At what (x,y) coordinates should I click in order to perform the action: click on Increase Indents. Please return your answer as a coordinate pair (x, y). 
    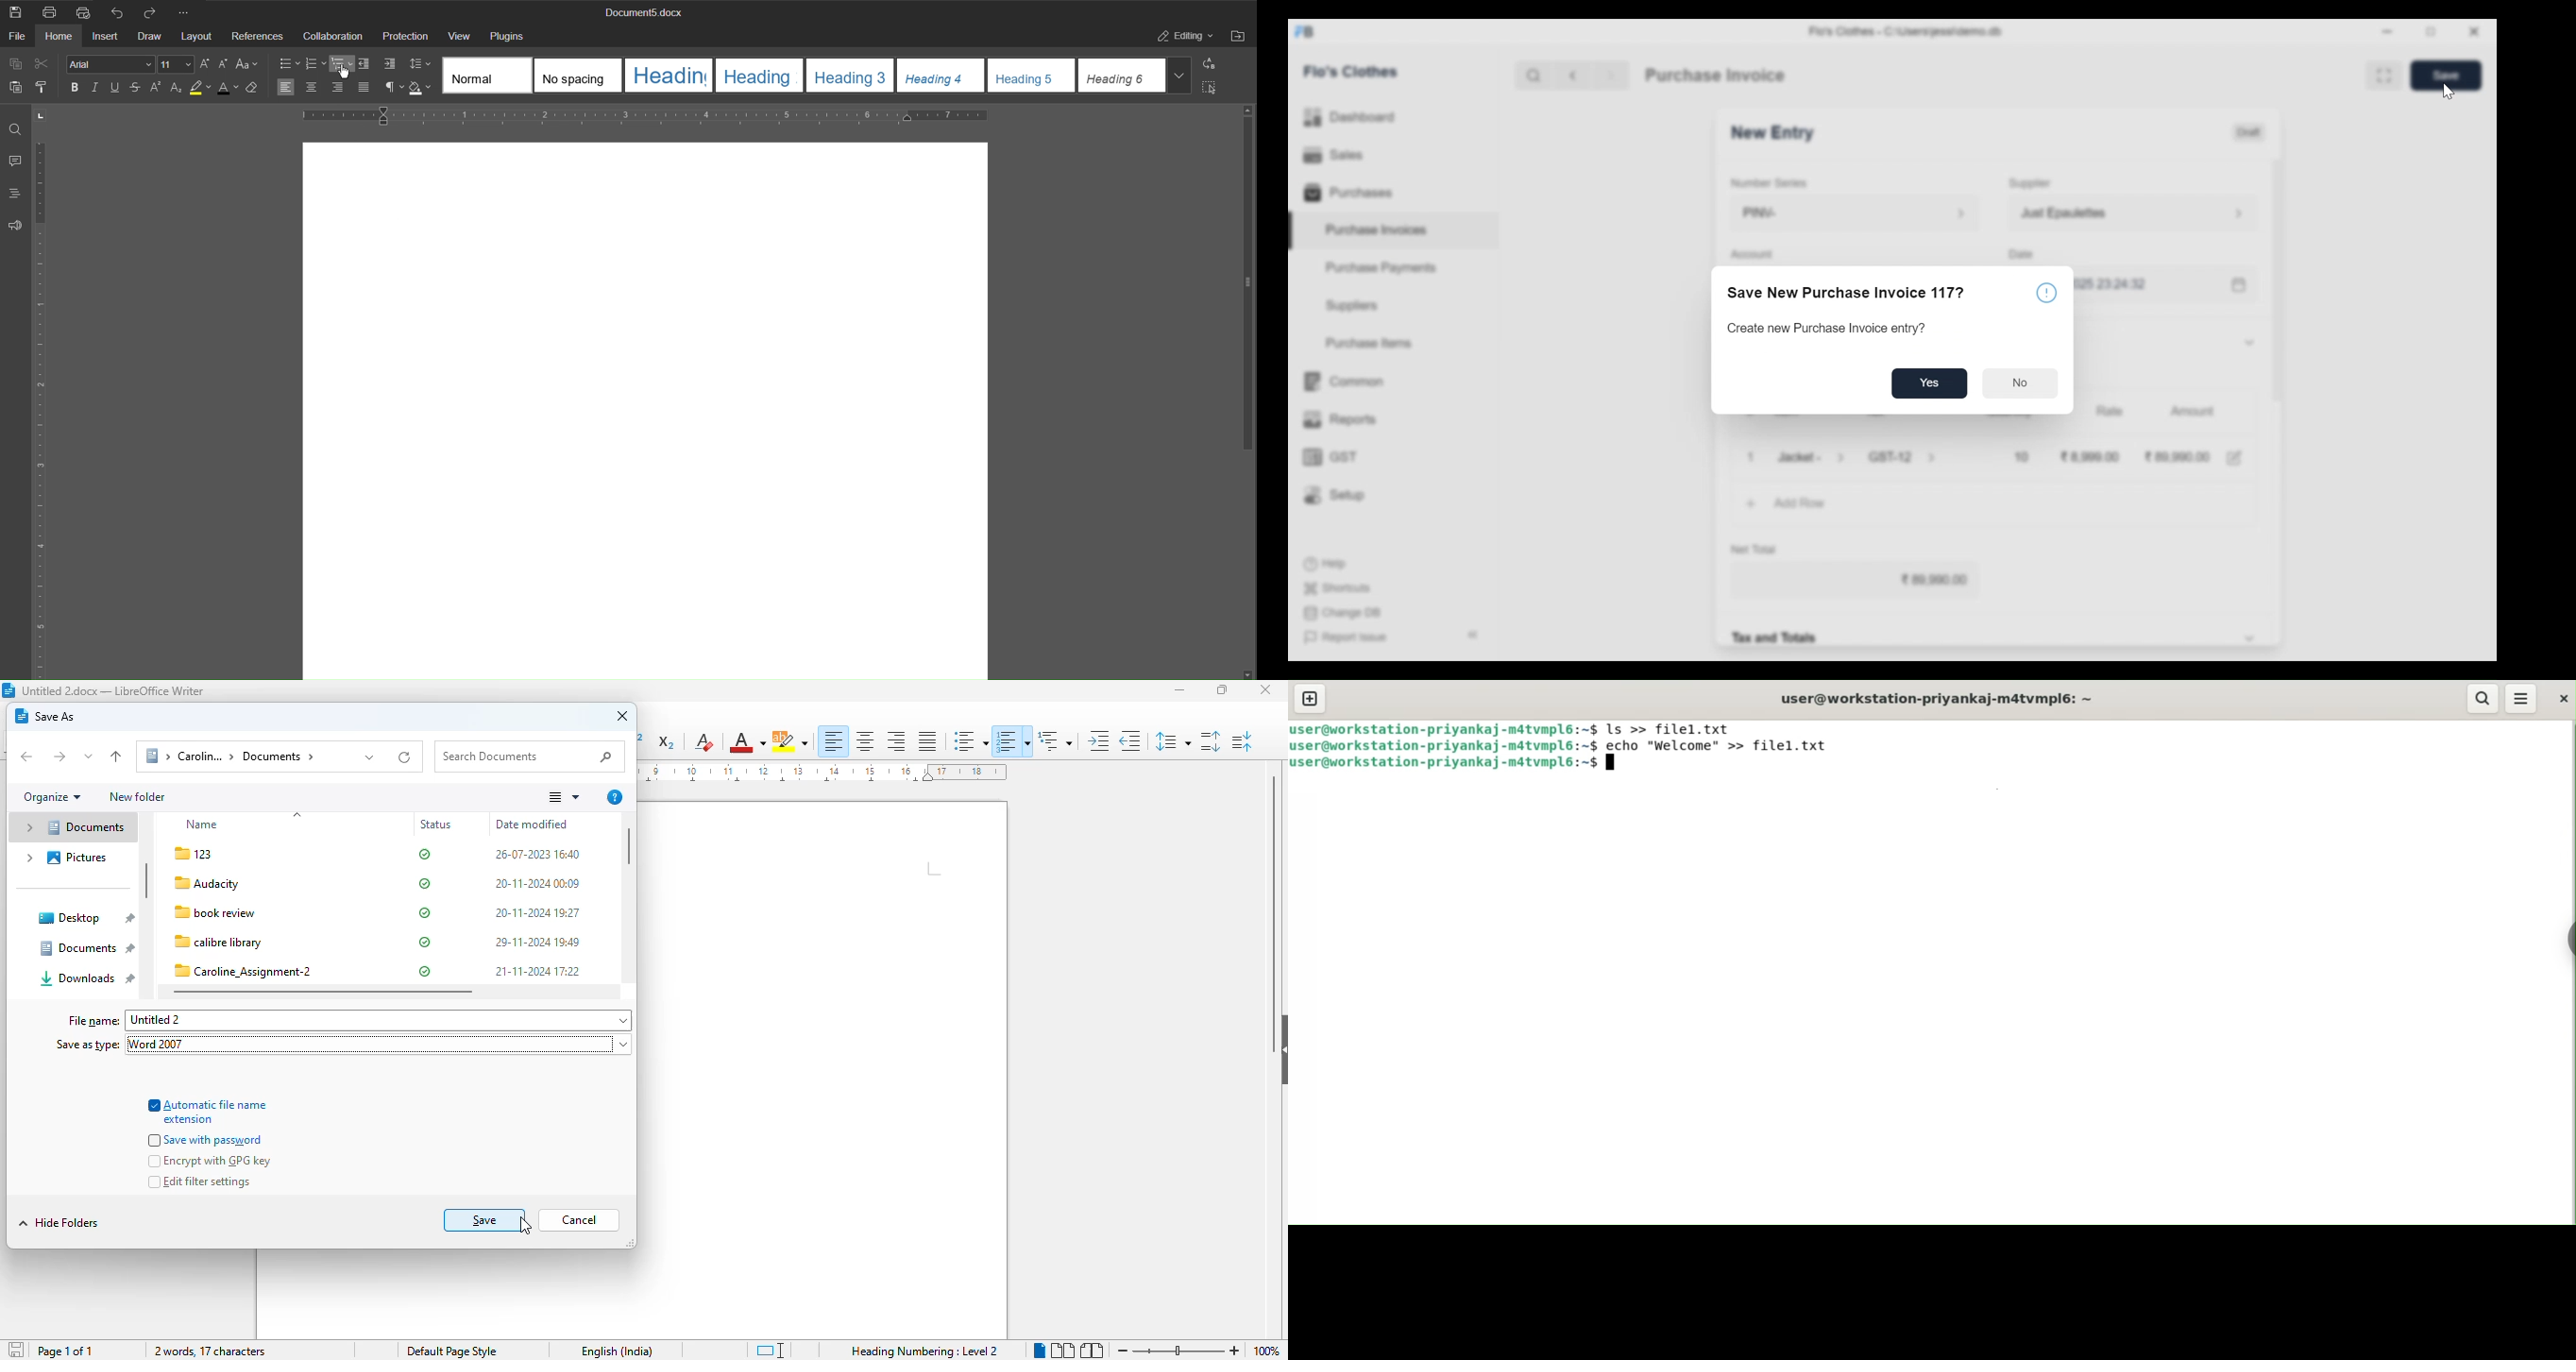
    Looking at the image, I should click on (390, 64).